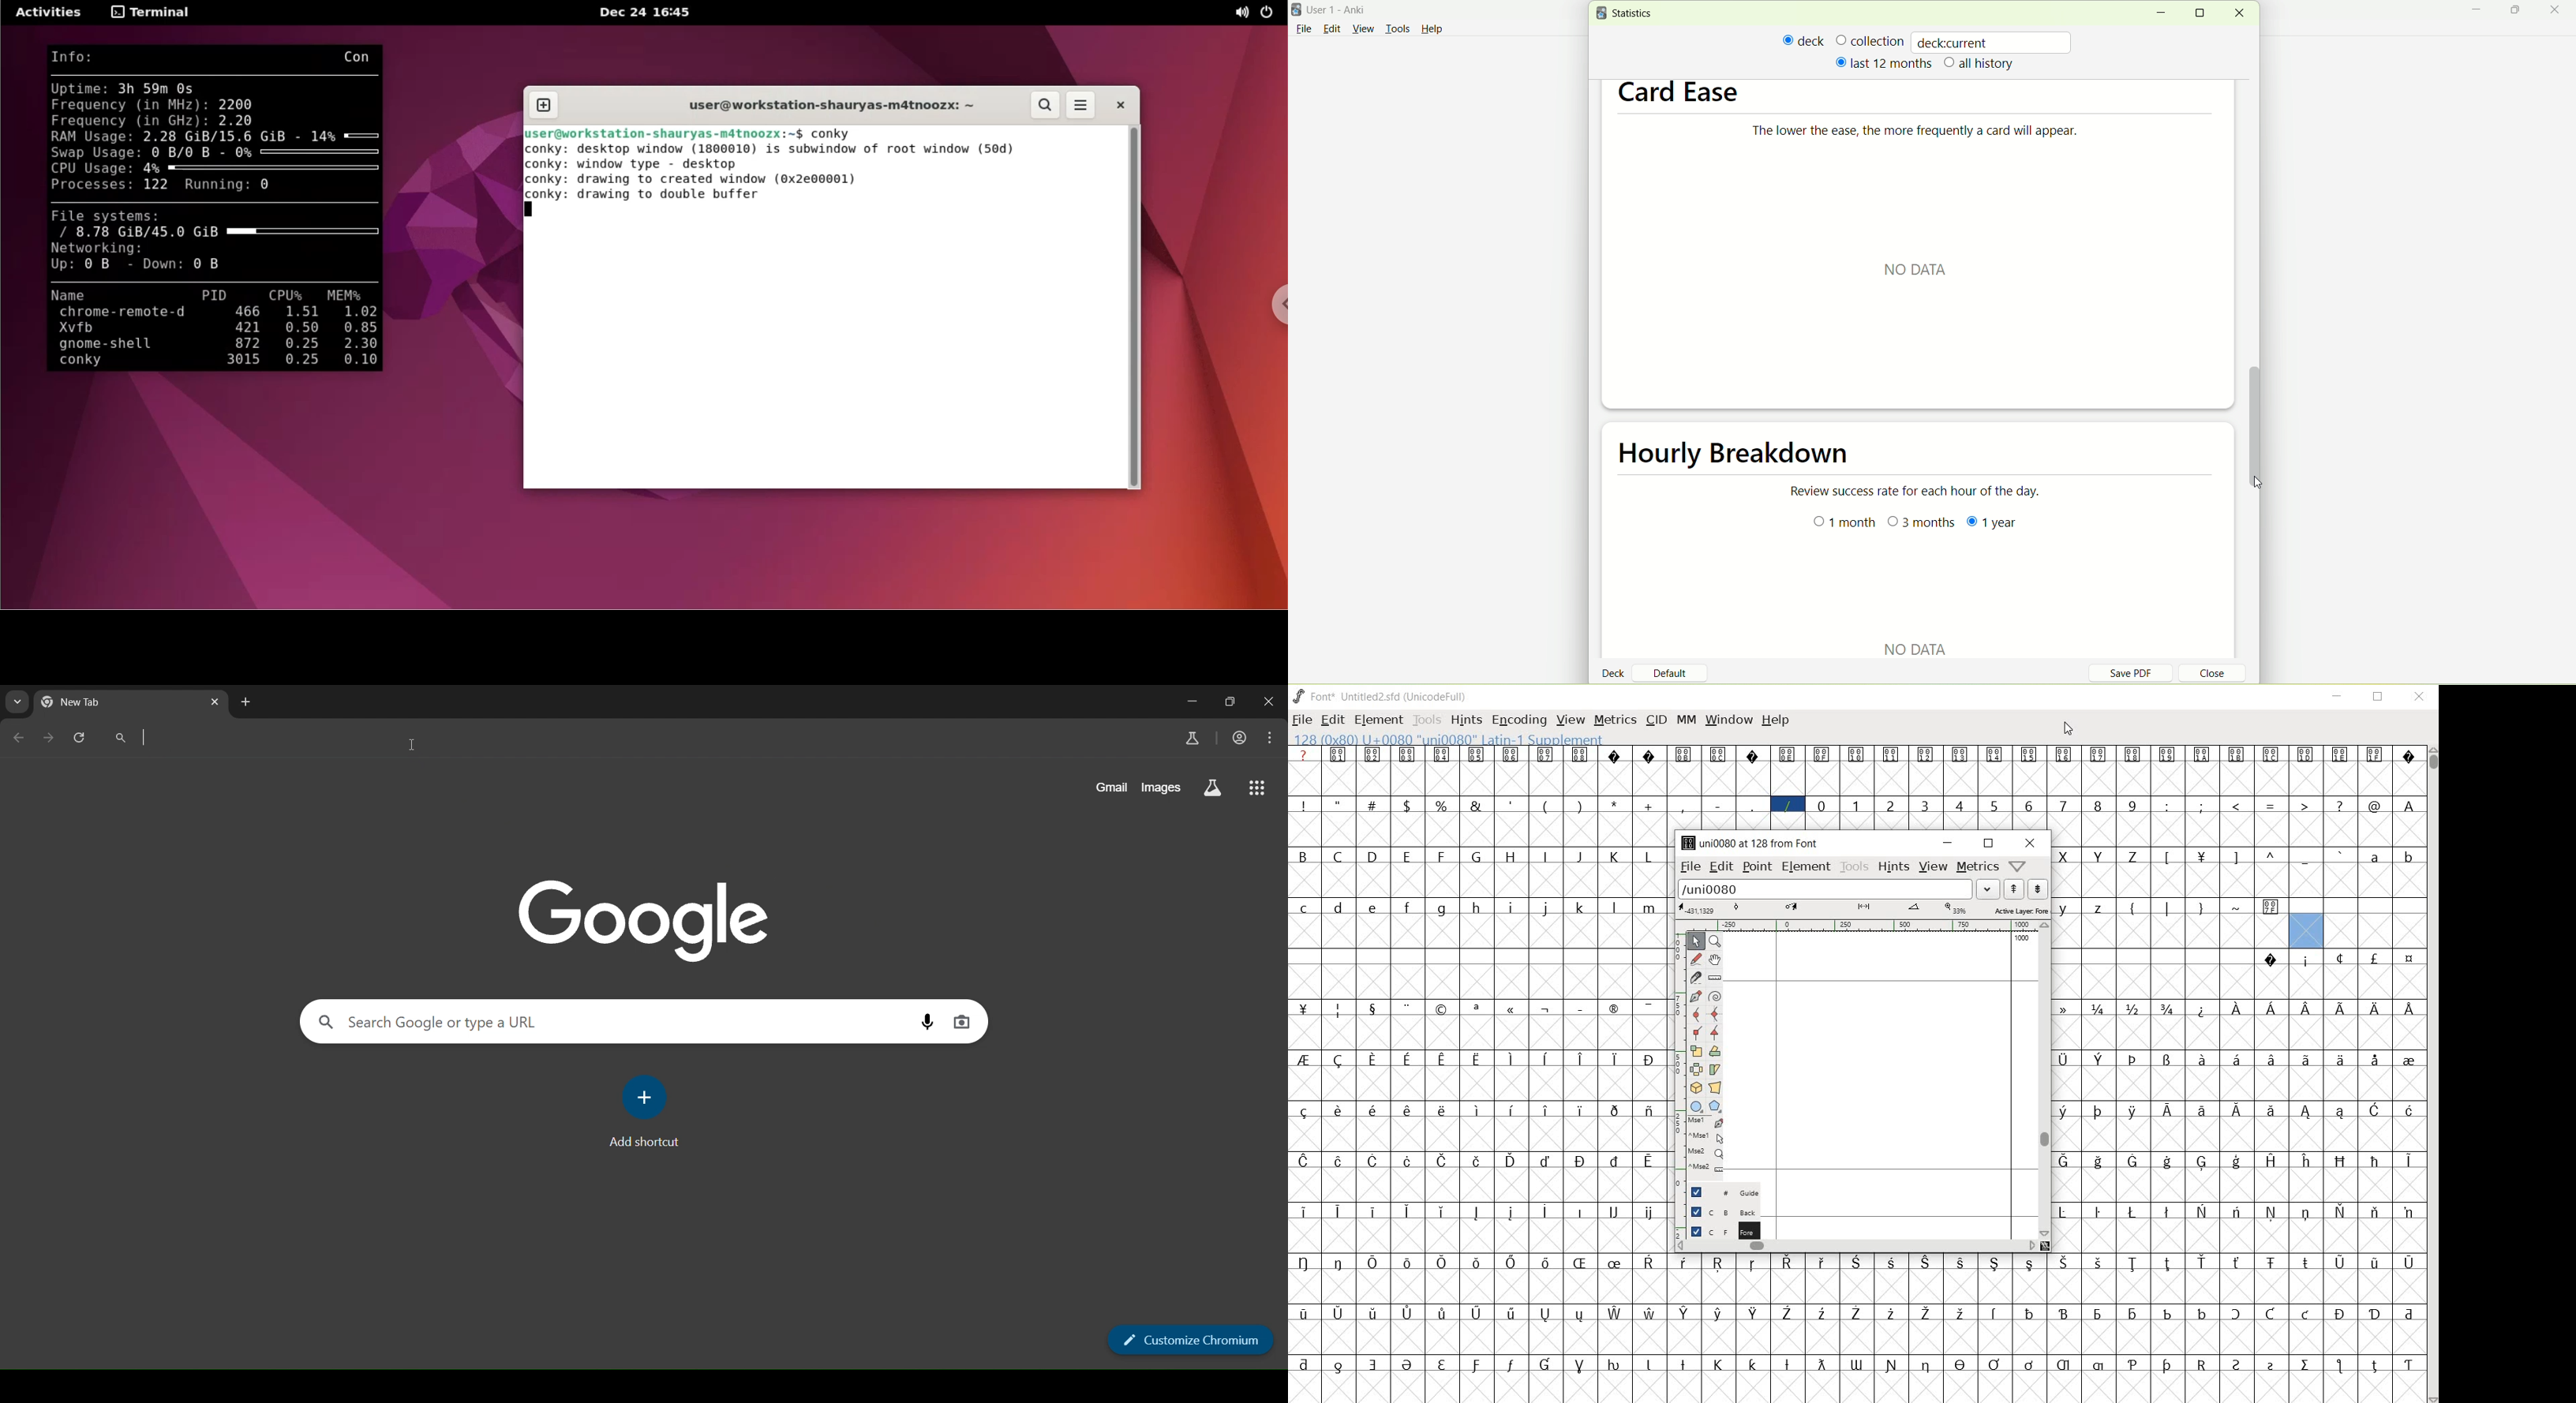  I want to click on close, so click(2557, 11).